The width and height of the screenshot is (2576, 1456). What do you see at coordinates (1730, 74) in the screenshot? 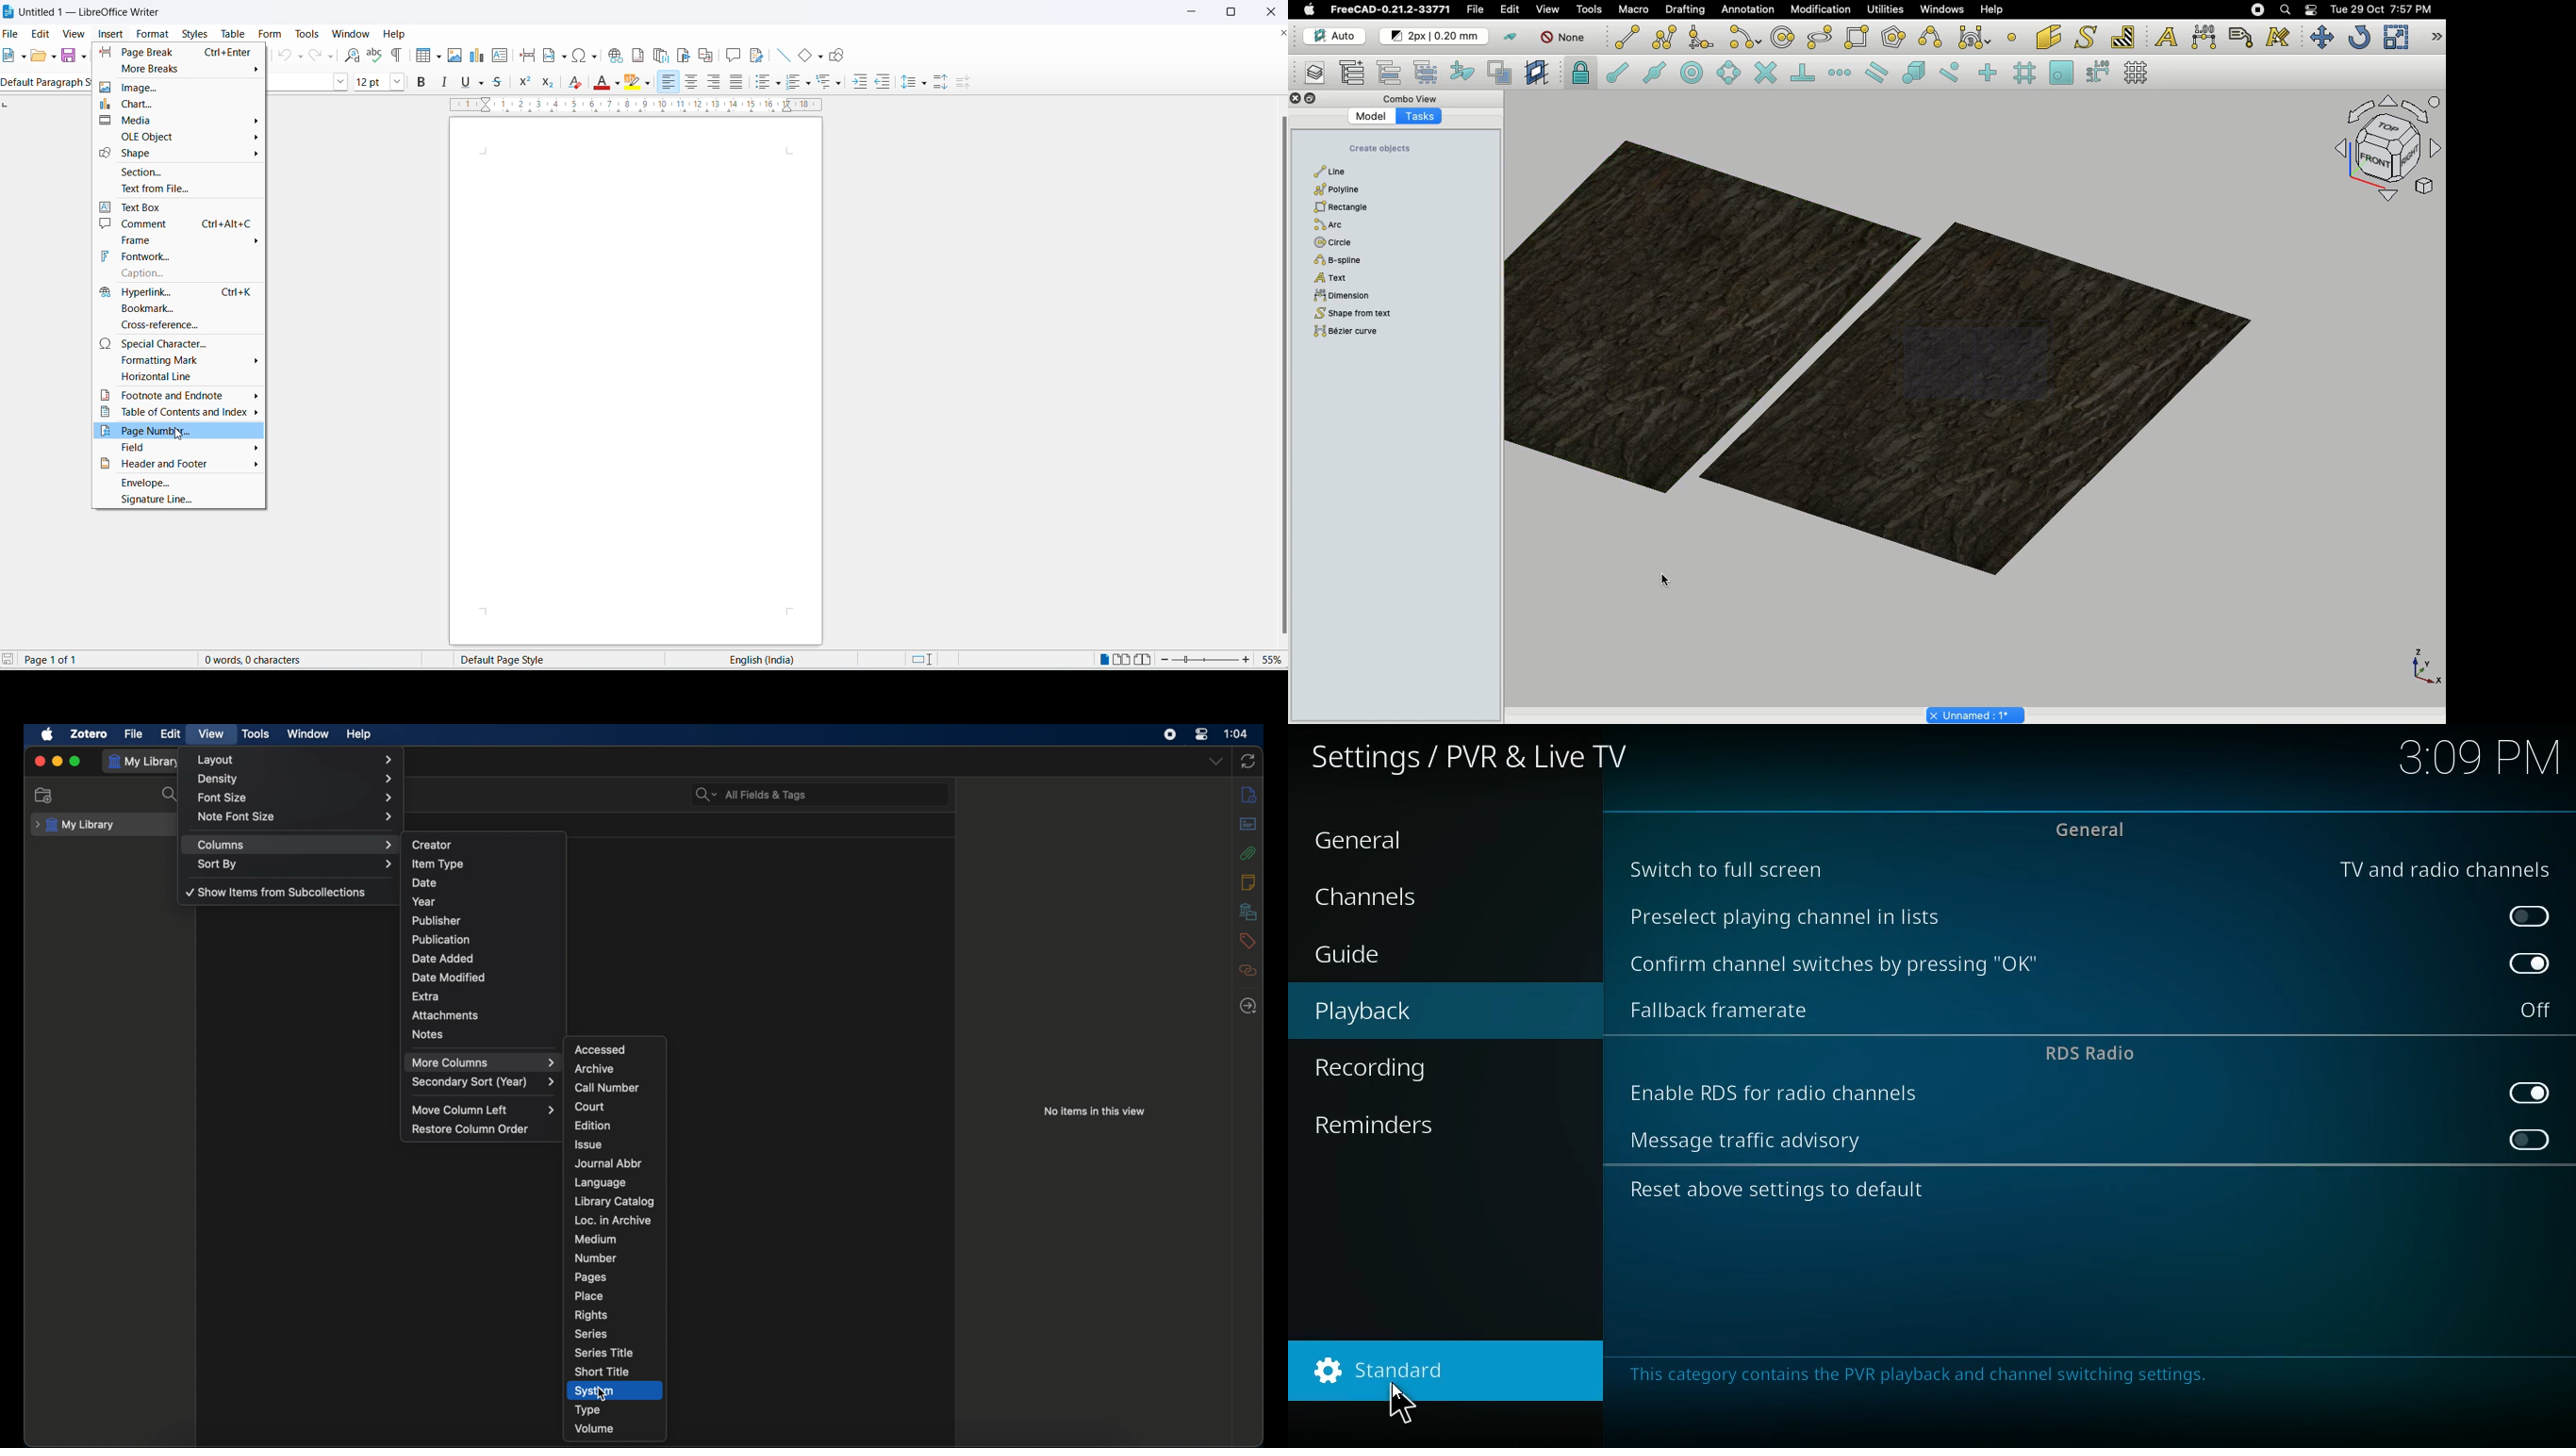
I see `Snap angle` at bounding box center [1730, 74].